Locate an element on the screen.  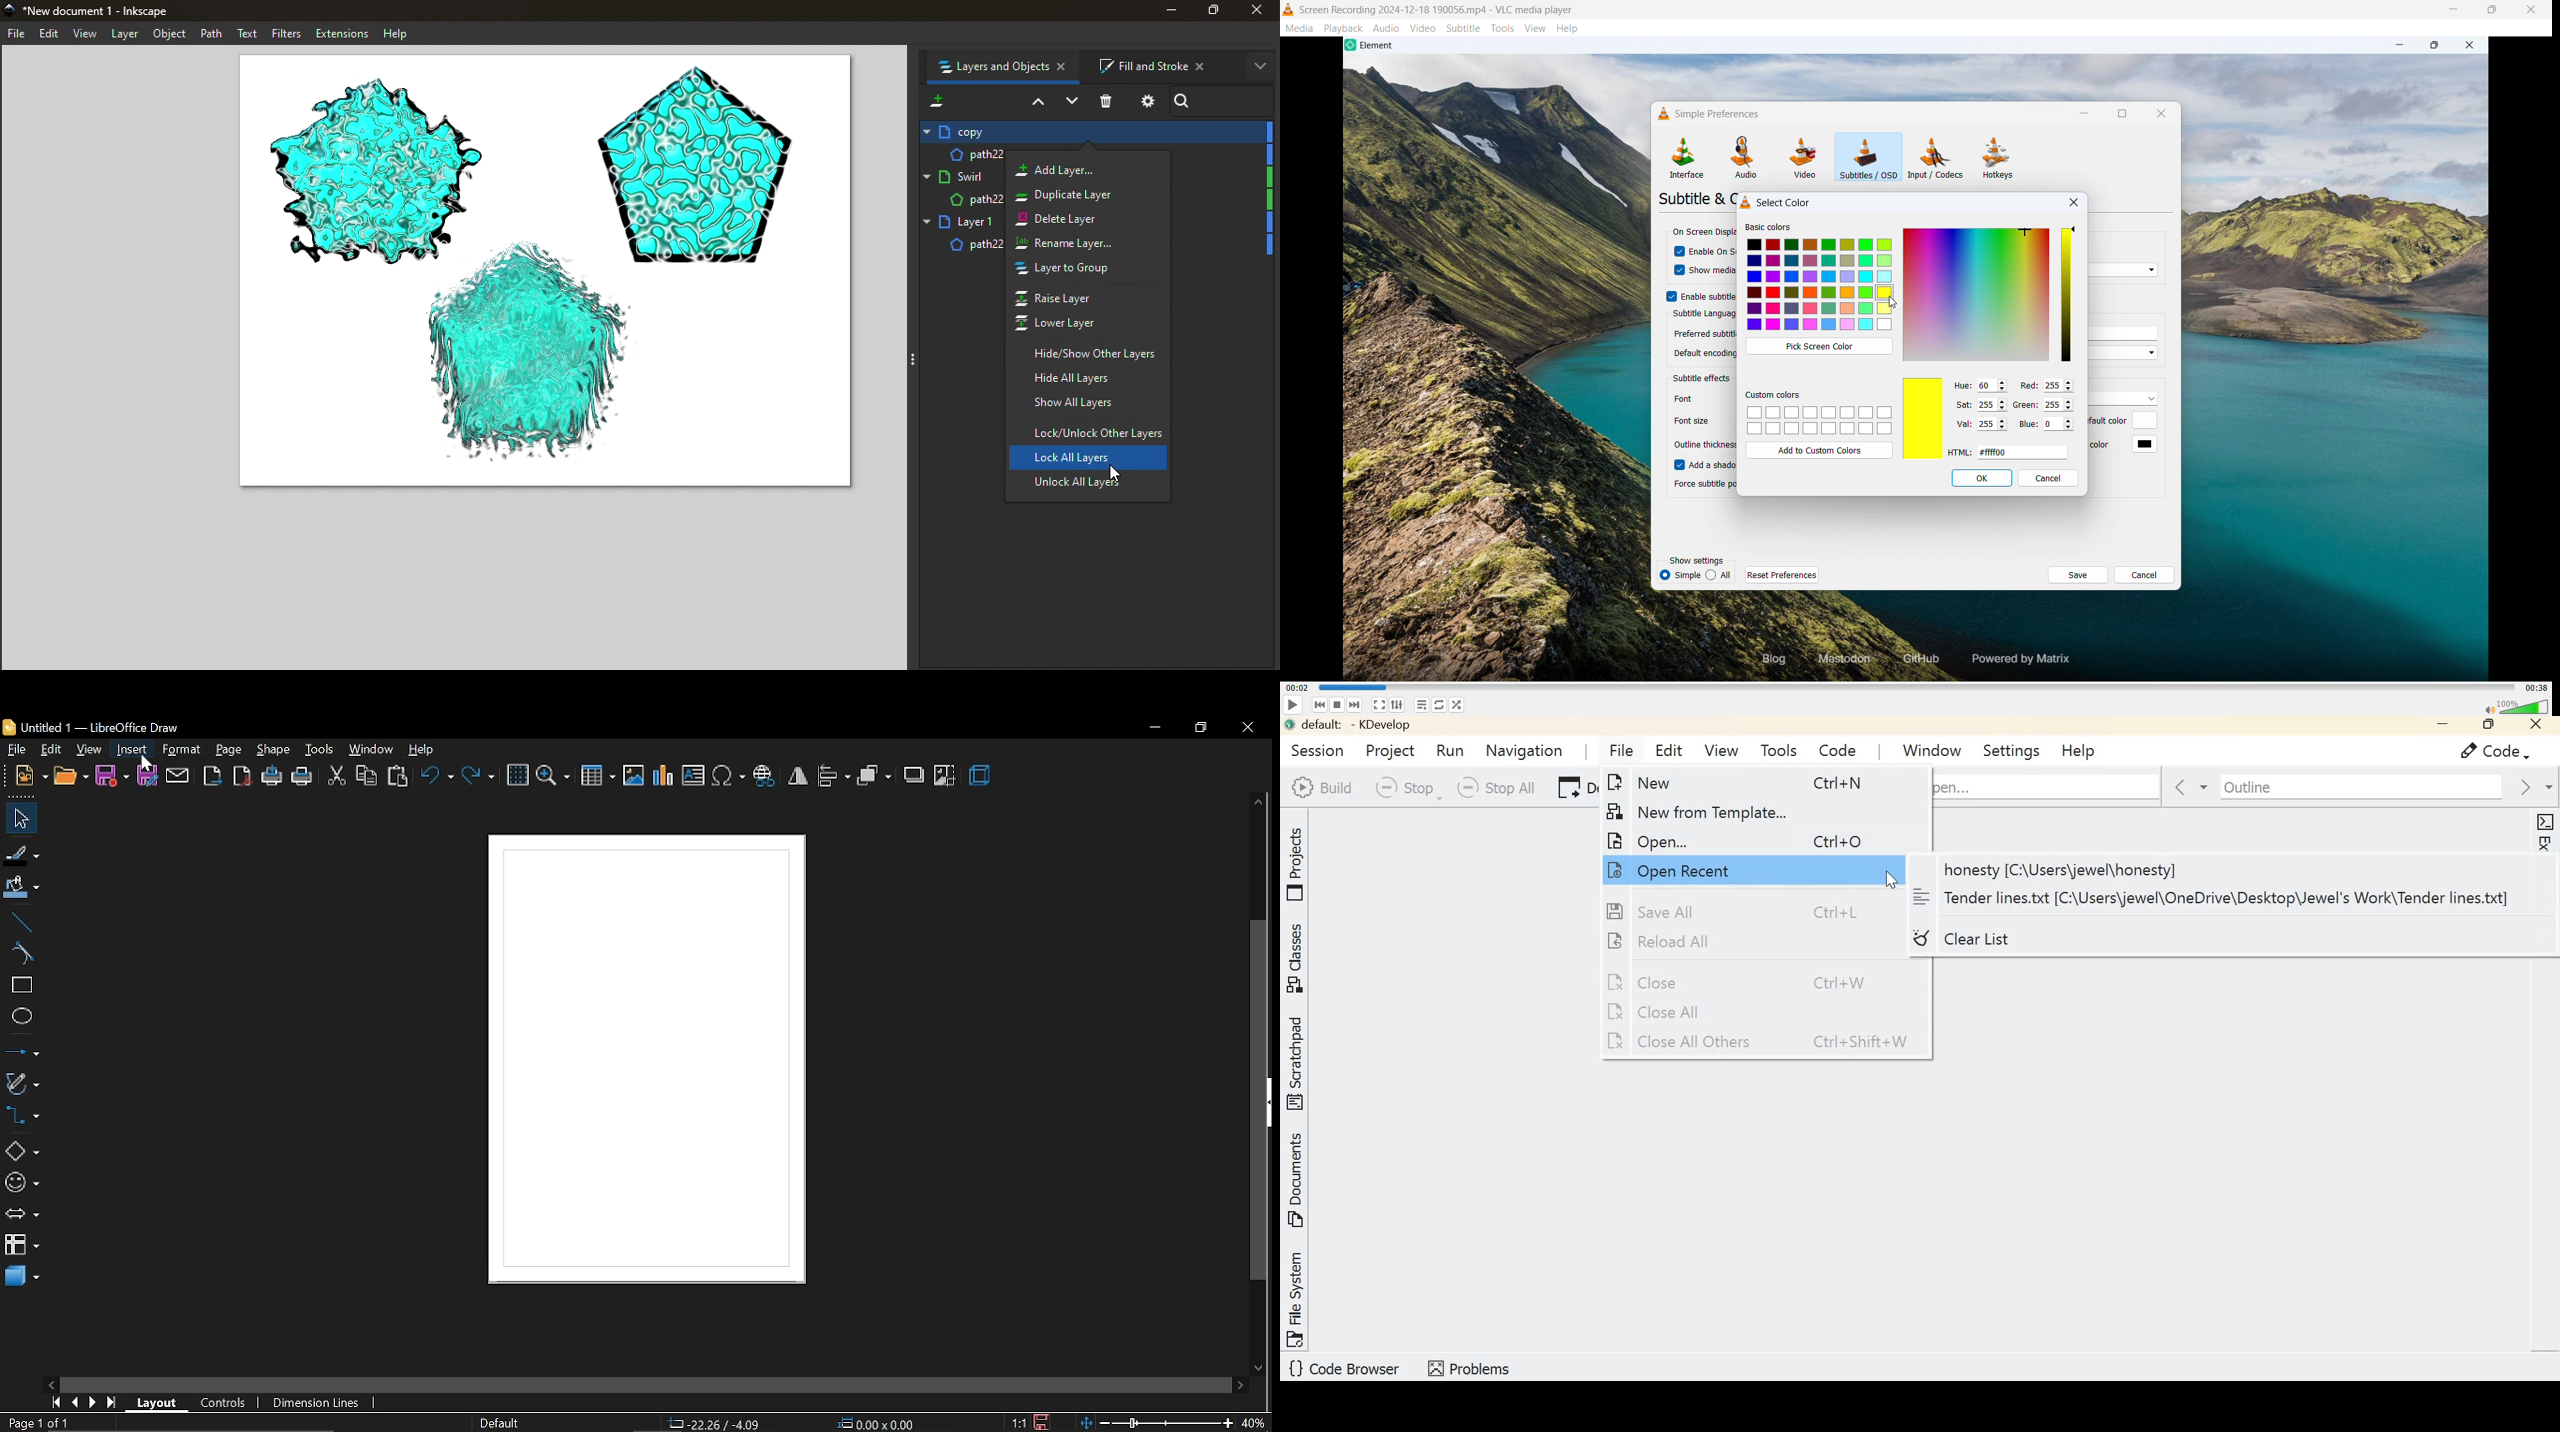
copy layer is located at coordinates (1091, 131).